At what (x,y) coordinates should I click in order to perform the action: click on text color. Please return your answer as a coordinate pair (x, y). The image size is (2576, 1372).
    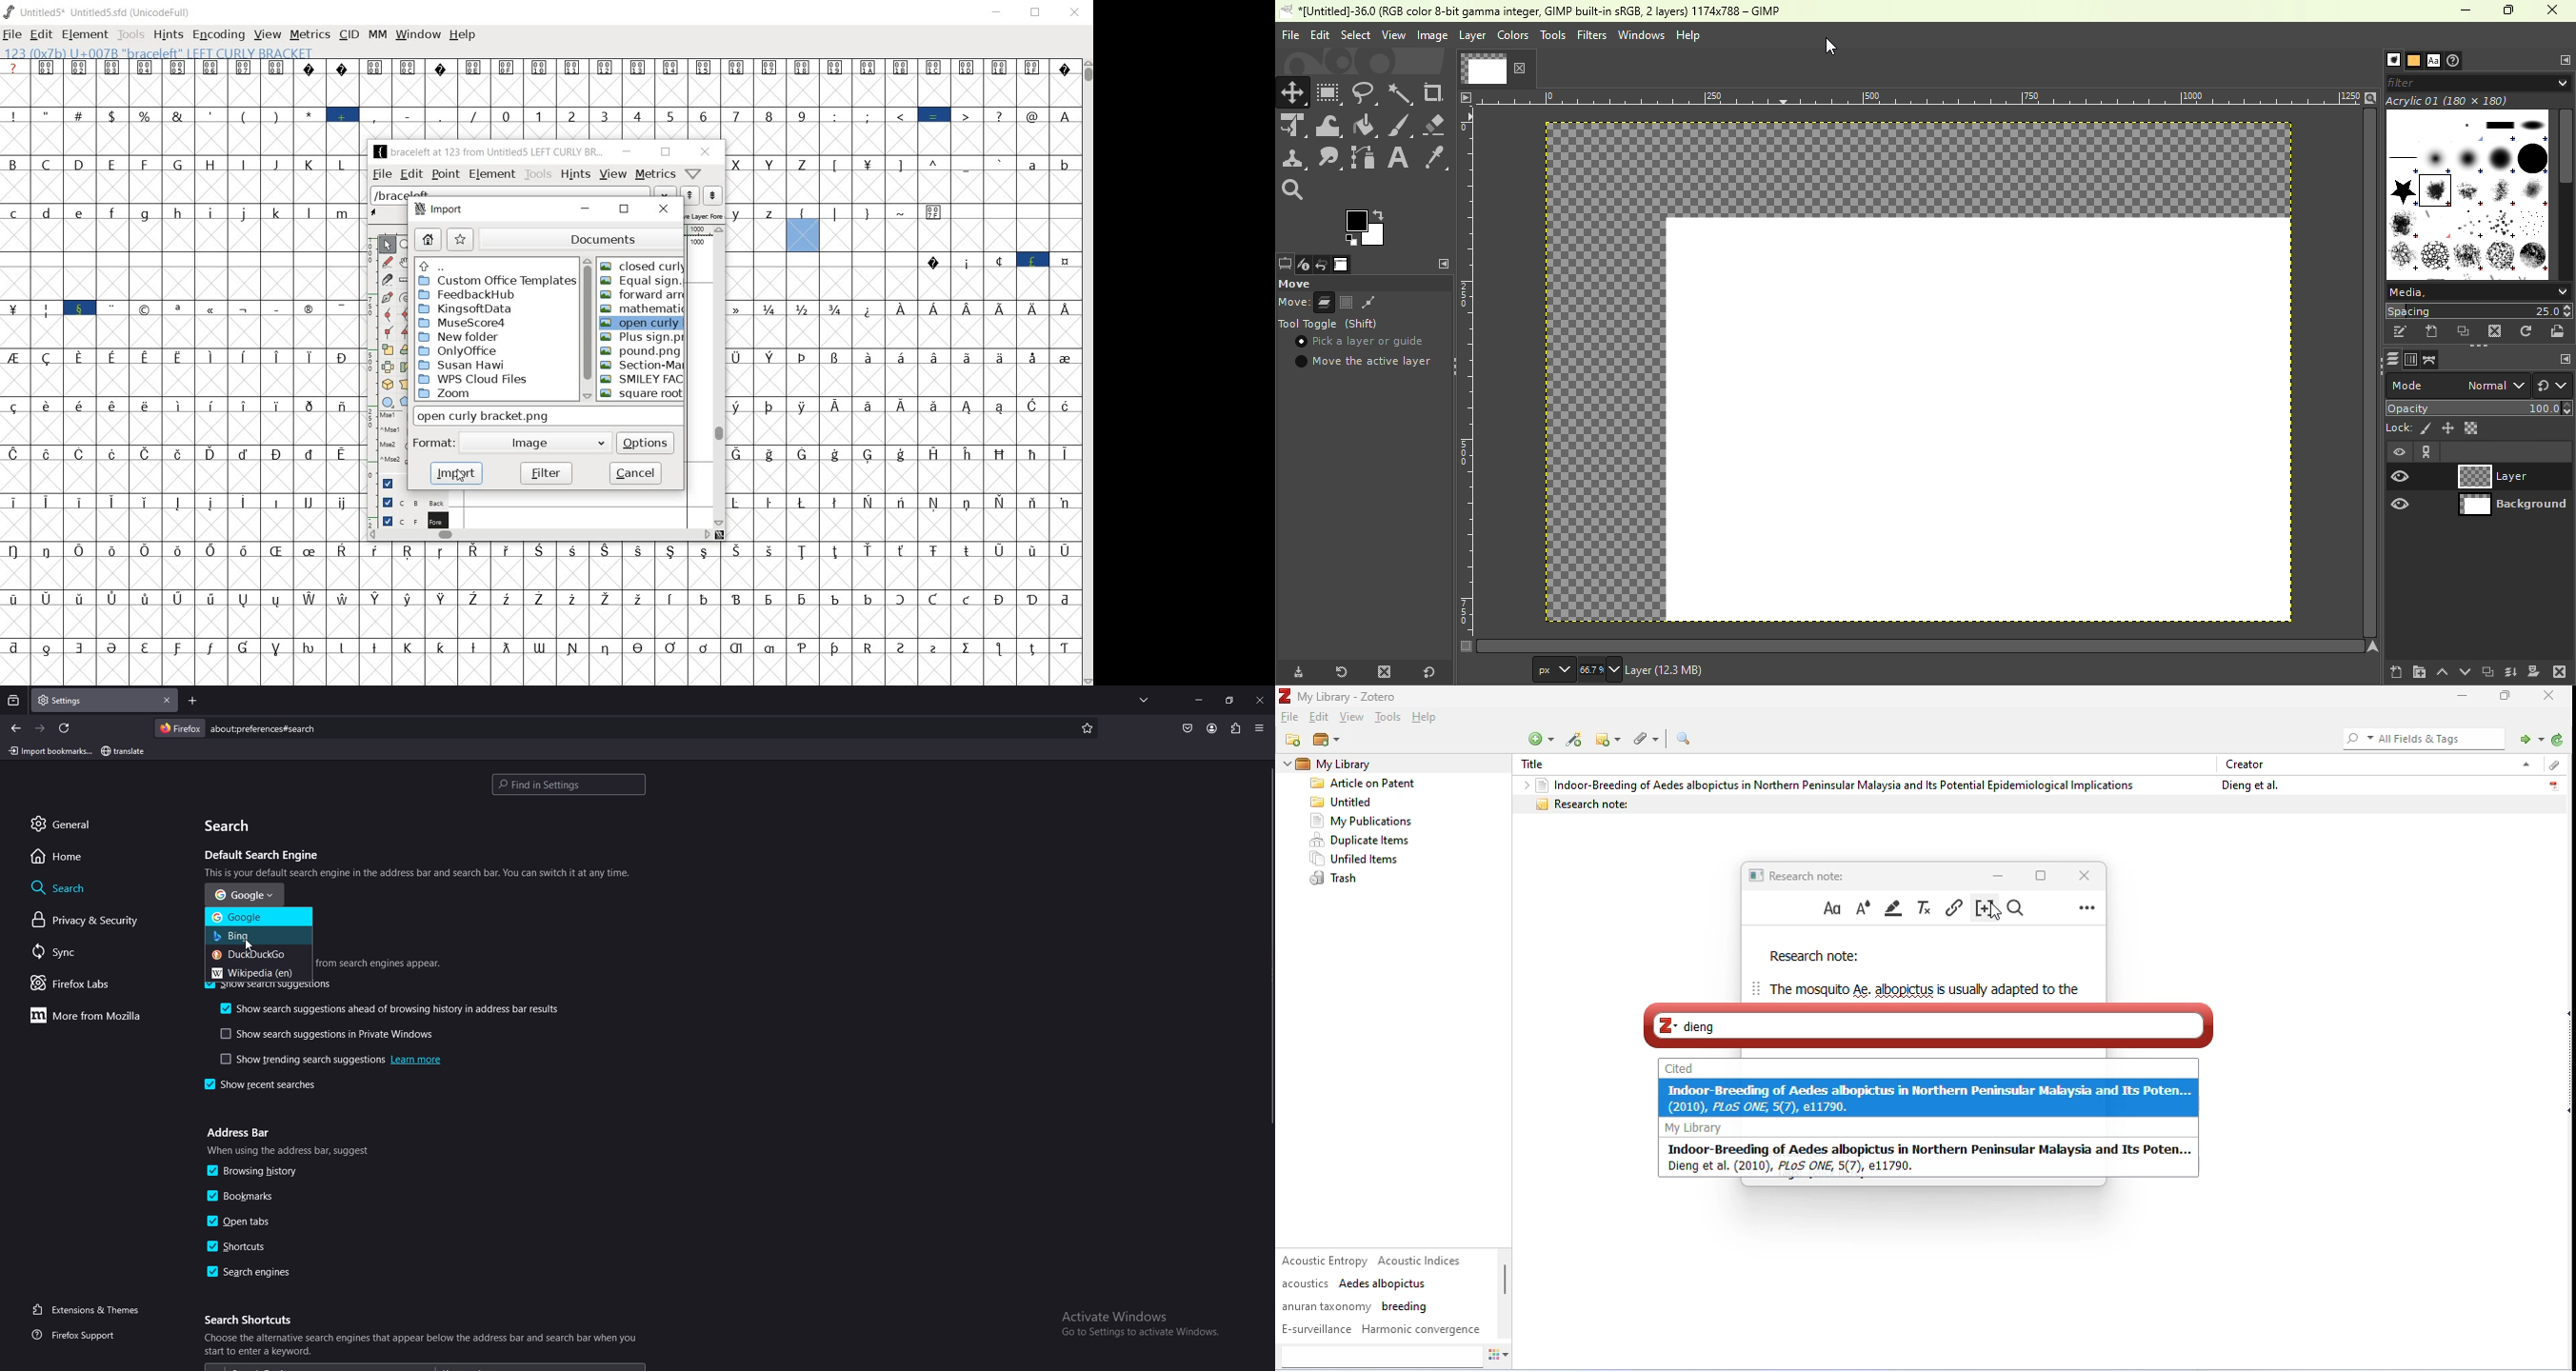
    Looking at the image, I should click on (1863, 908).